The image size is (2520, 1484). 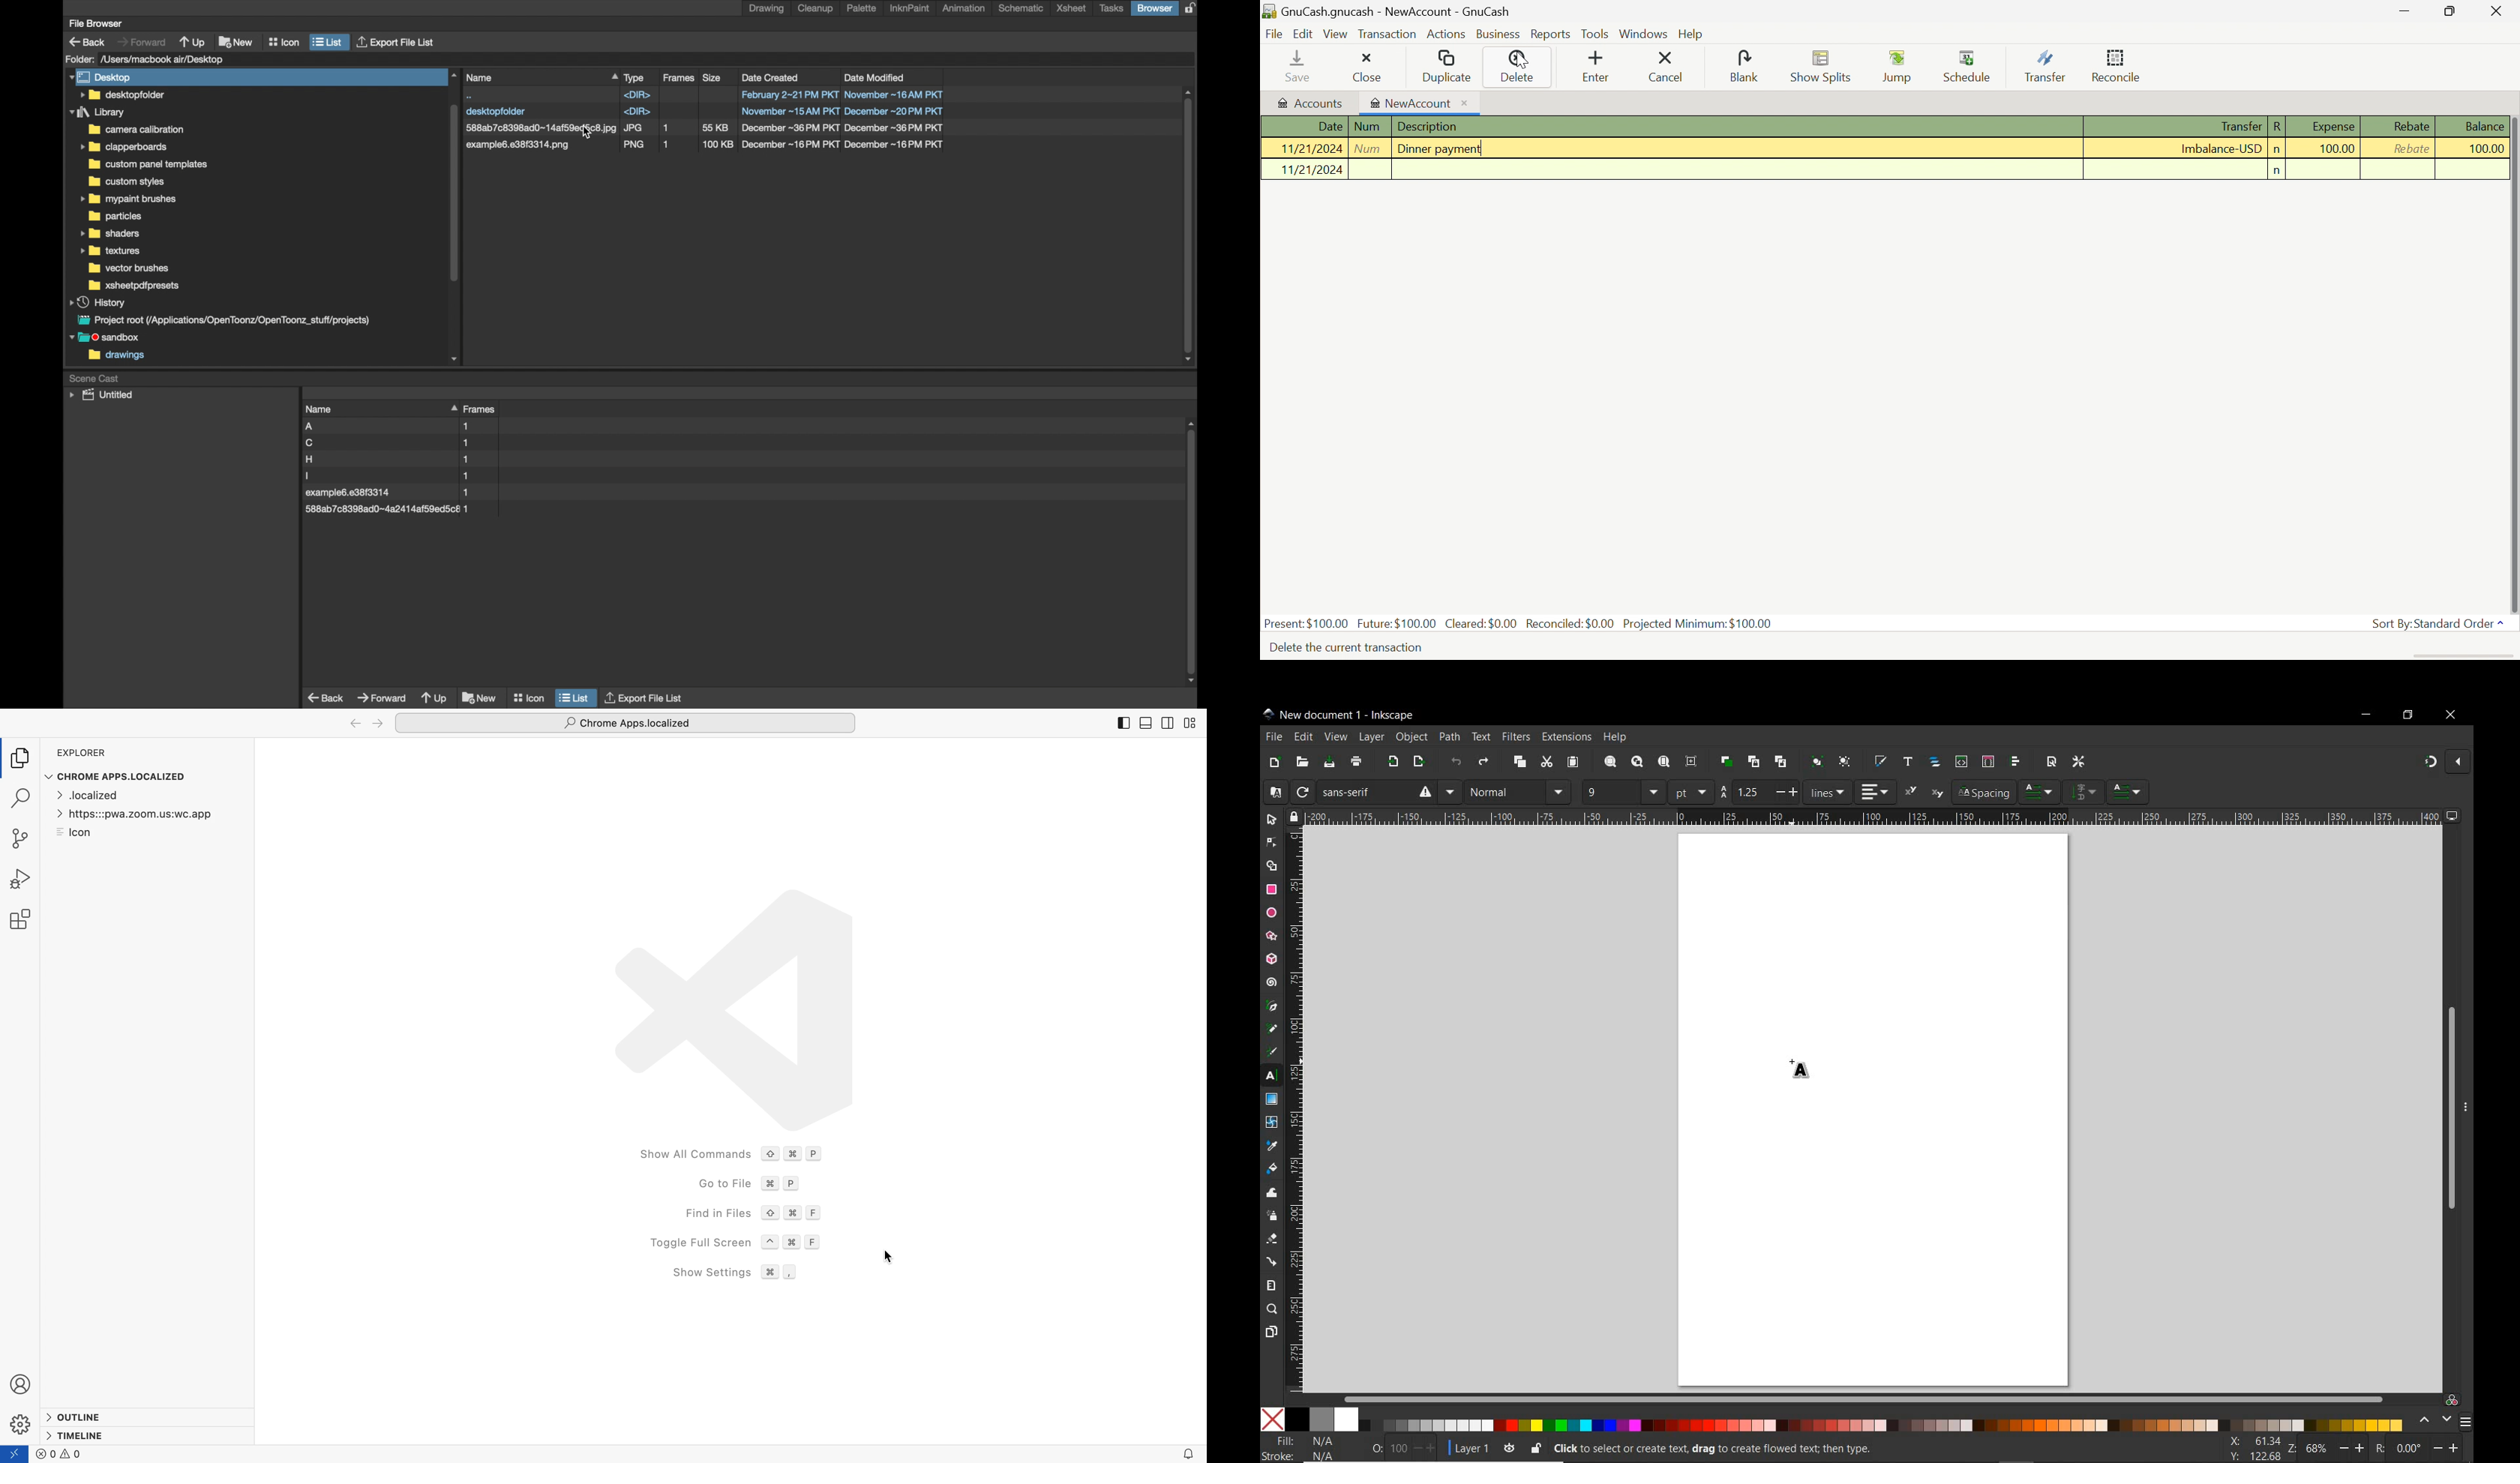 What do you see at coordinates (1515, 737) in the screenshot?
I see `filters` at bounding box center [1515, 737].